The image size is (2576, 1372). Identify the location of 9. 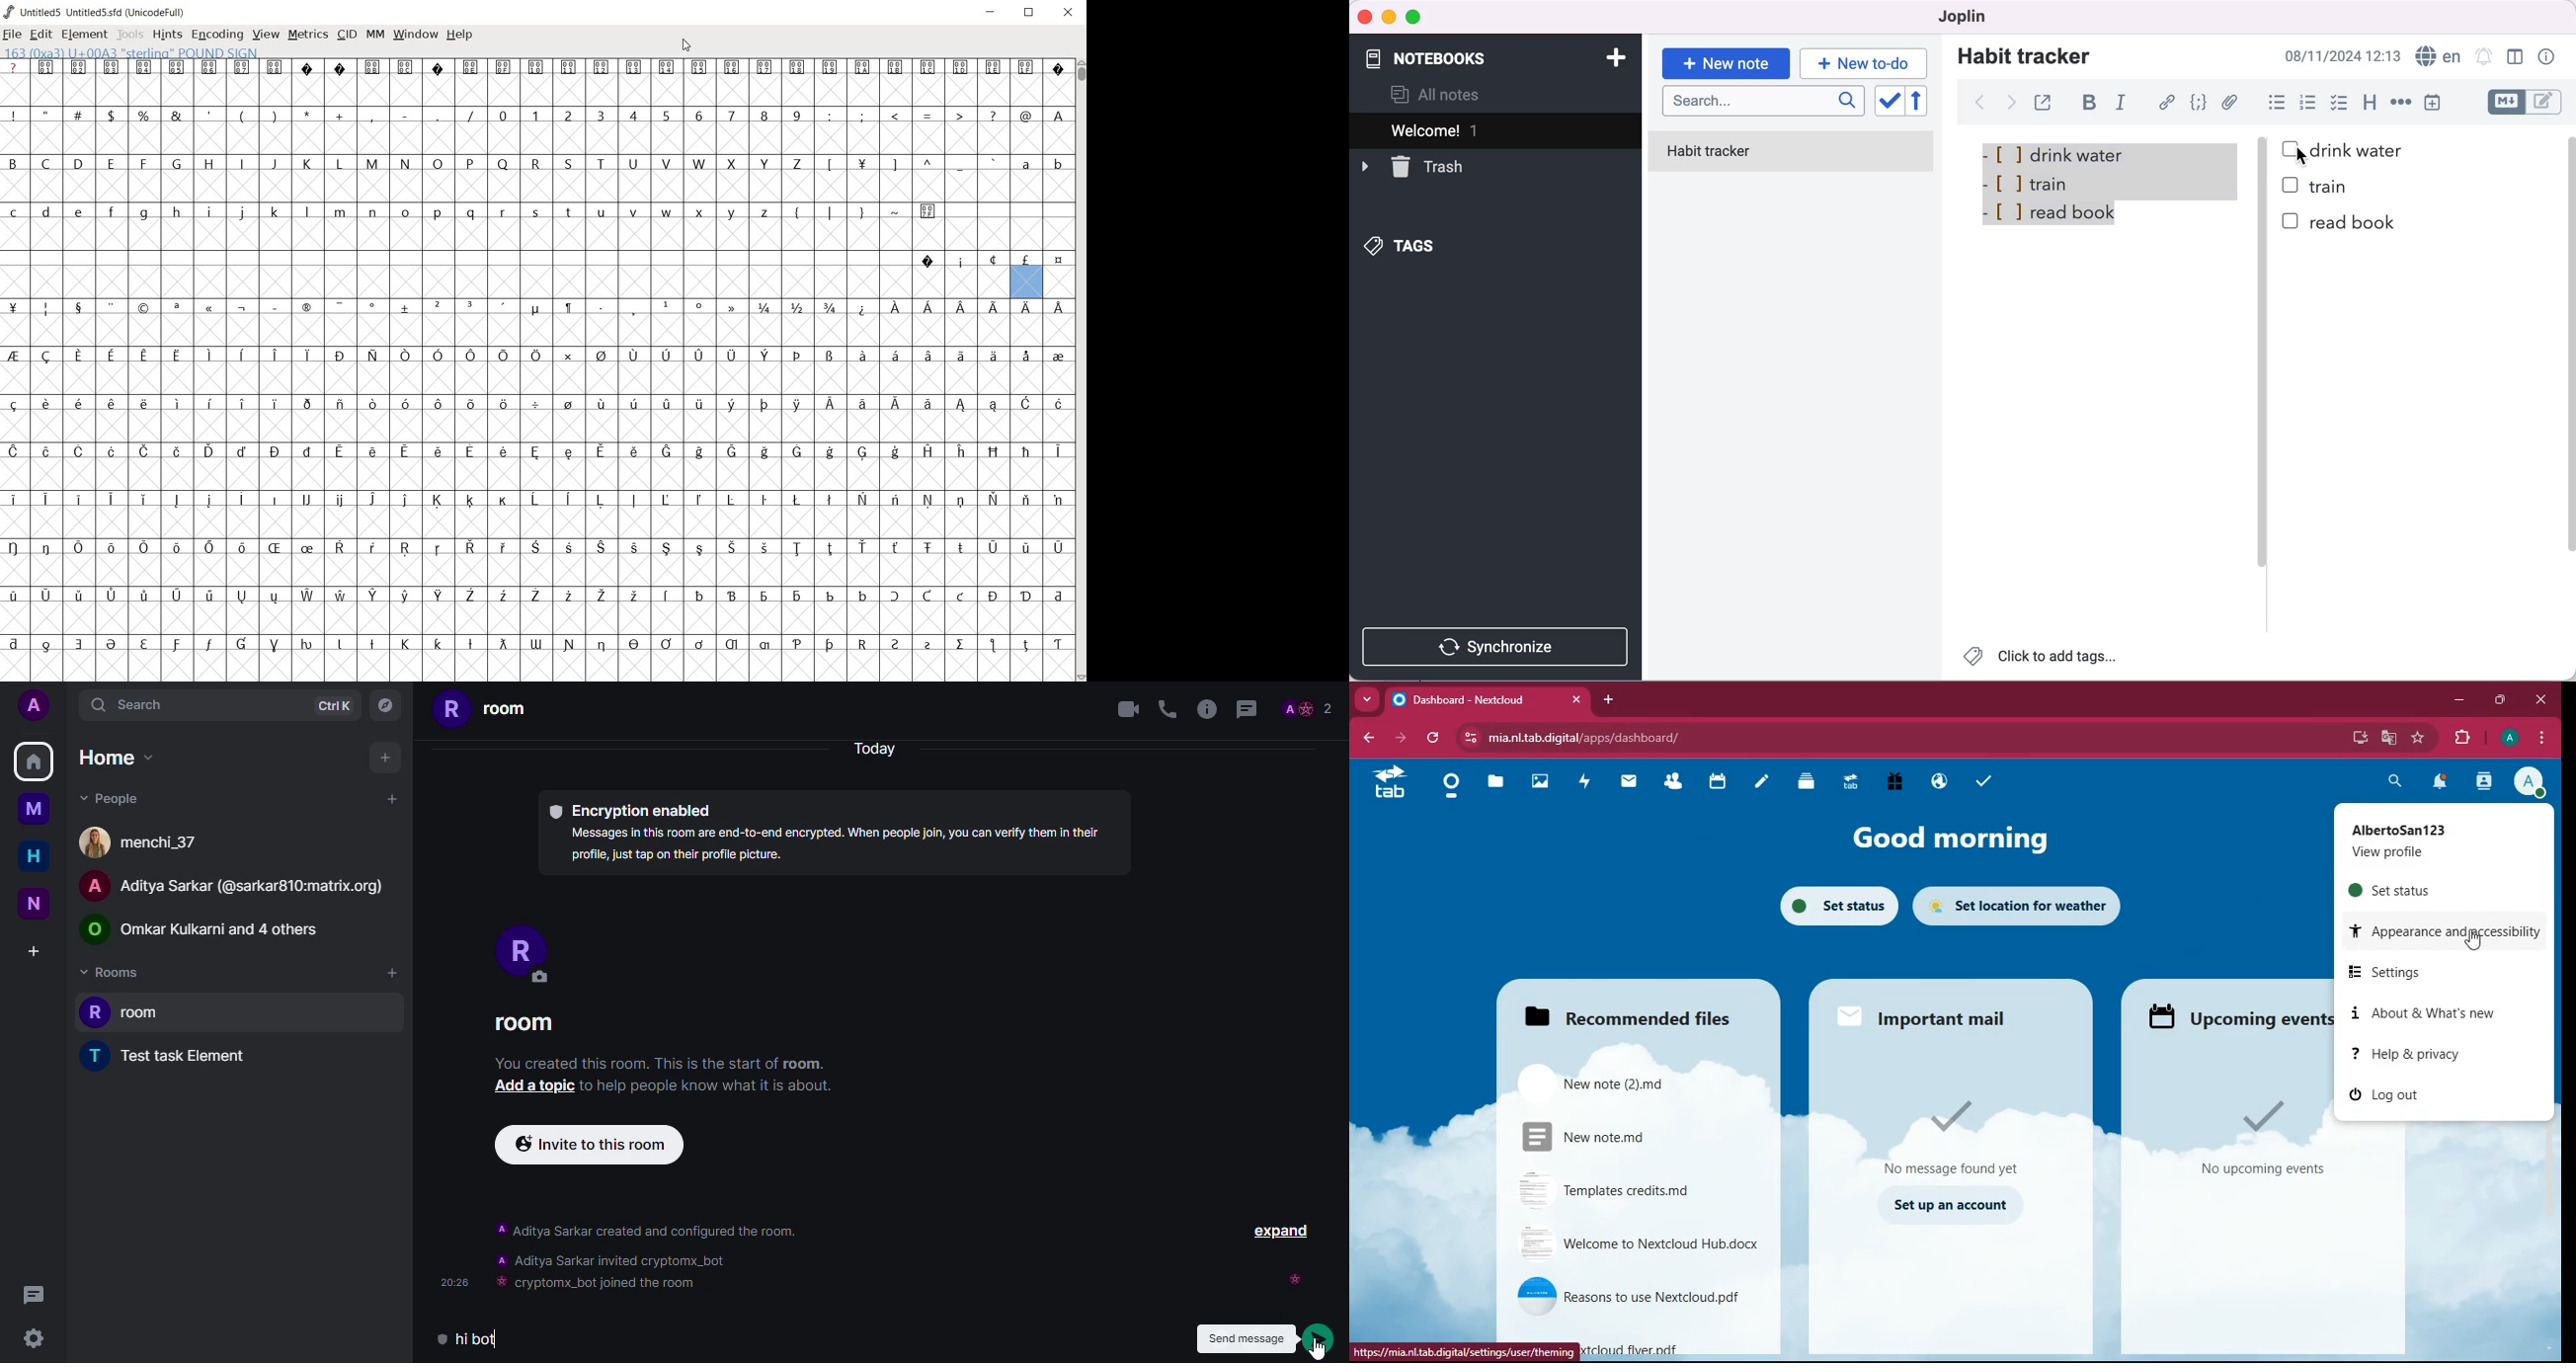
(796, 115).